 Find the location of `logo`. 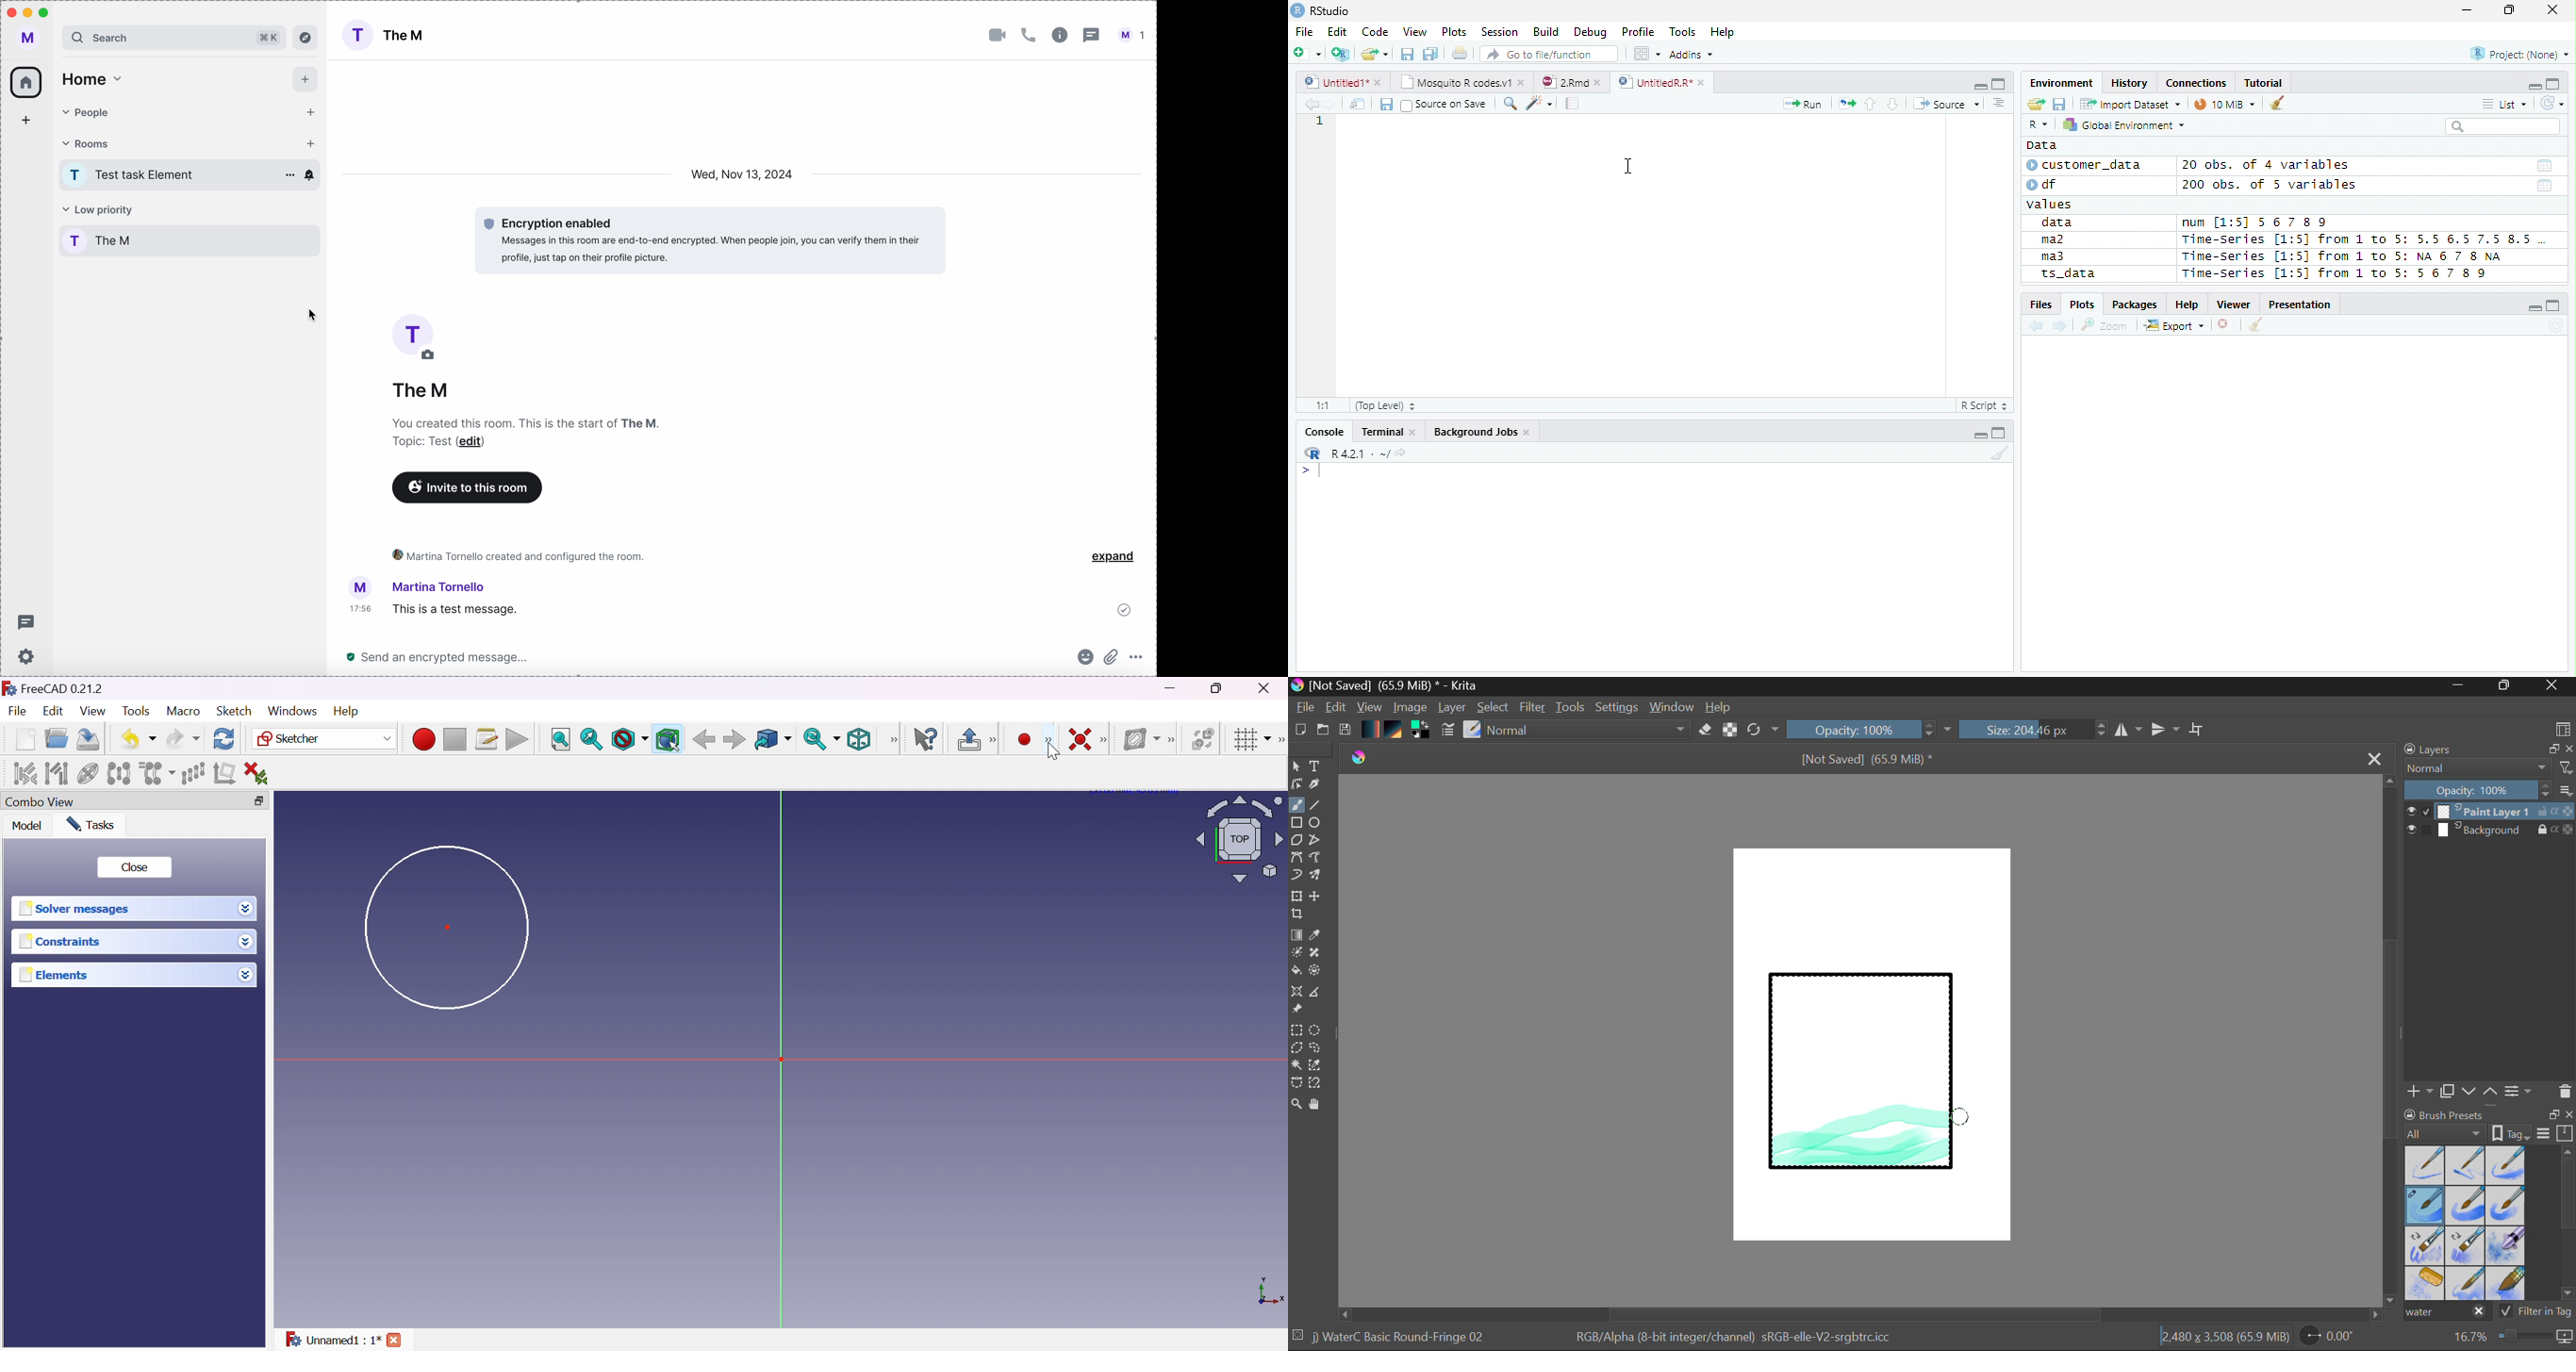

logo is located at coordinates (1362, 756).